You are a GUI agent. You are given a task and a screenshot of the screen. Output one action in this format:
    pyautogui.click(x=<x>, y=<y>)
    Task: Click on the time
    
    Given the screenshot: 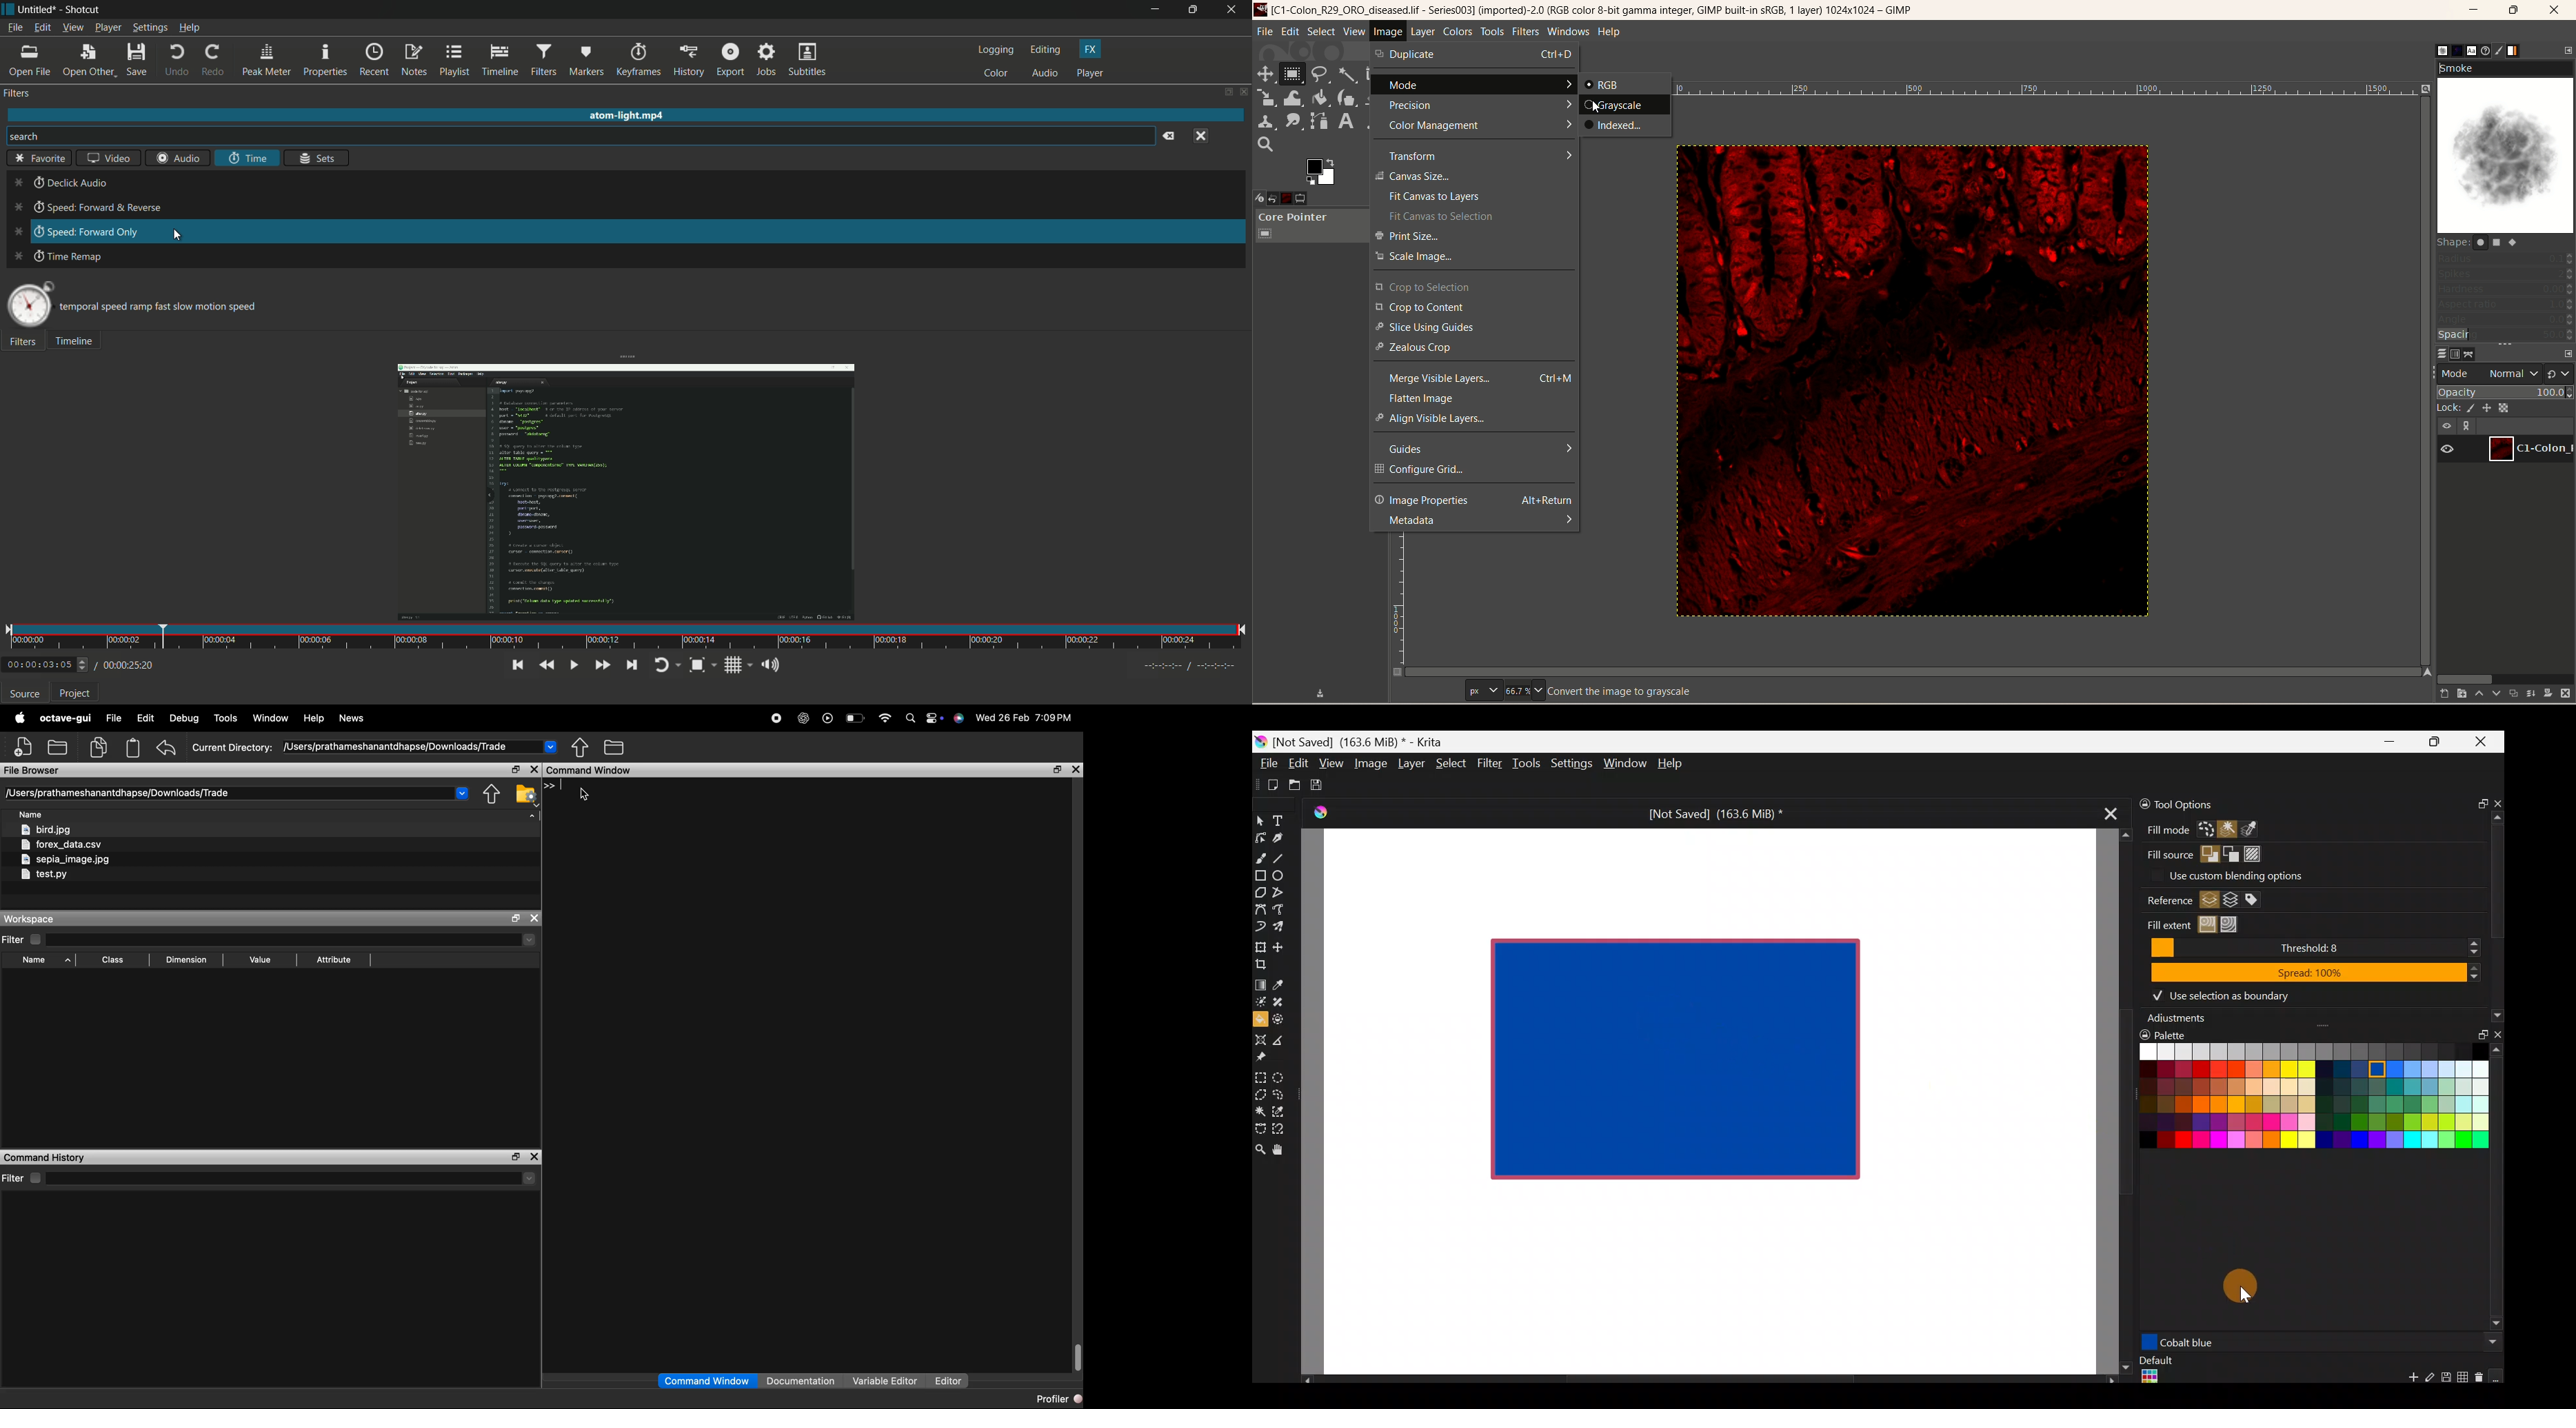 What is the action you would take?
    pyautogui.click(x=247, y=159)
    